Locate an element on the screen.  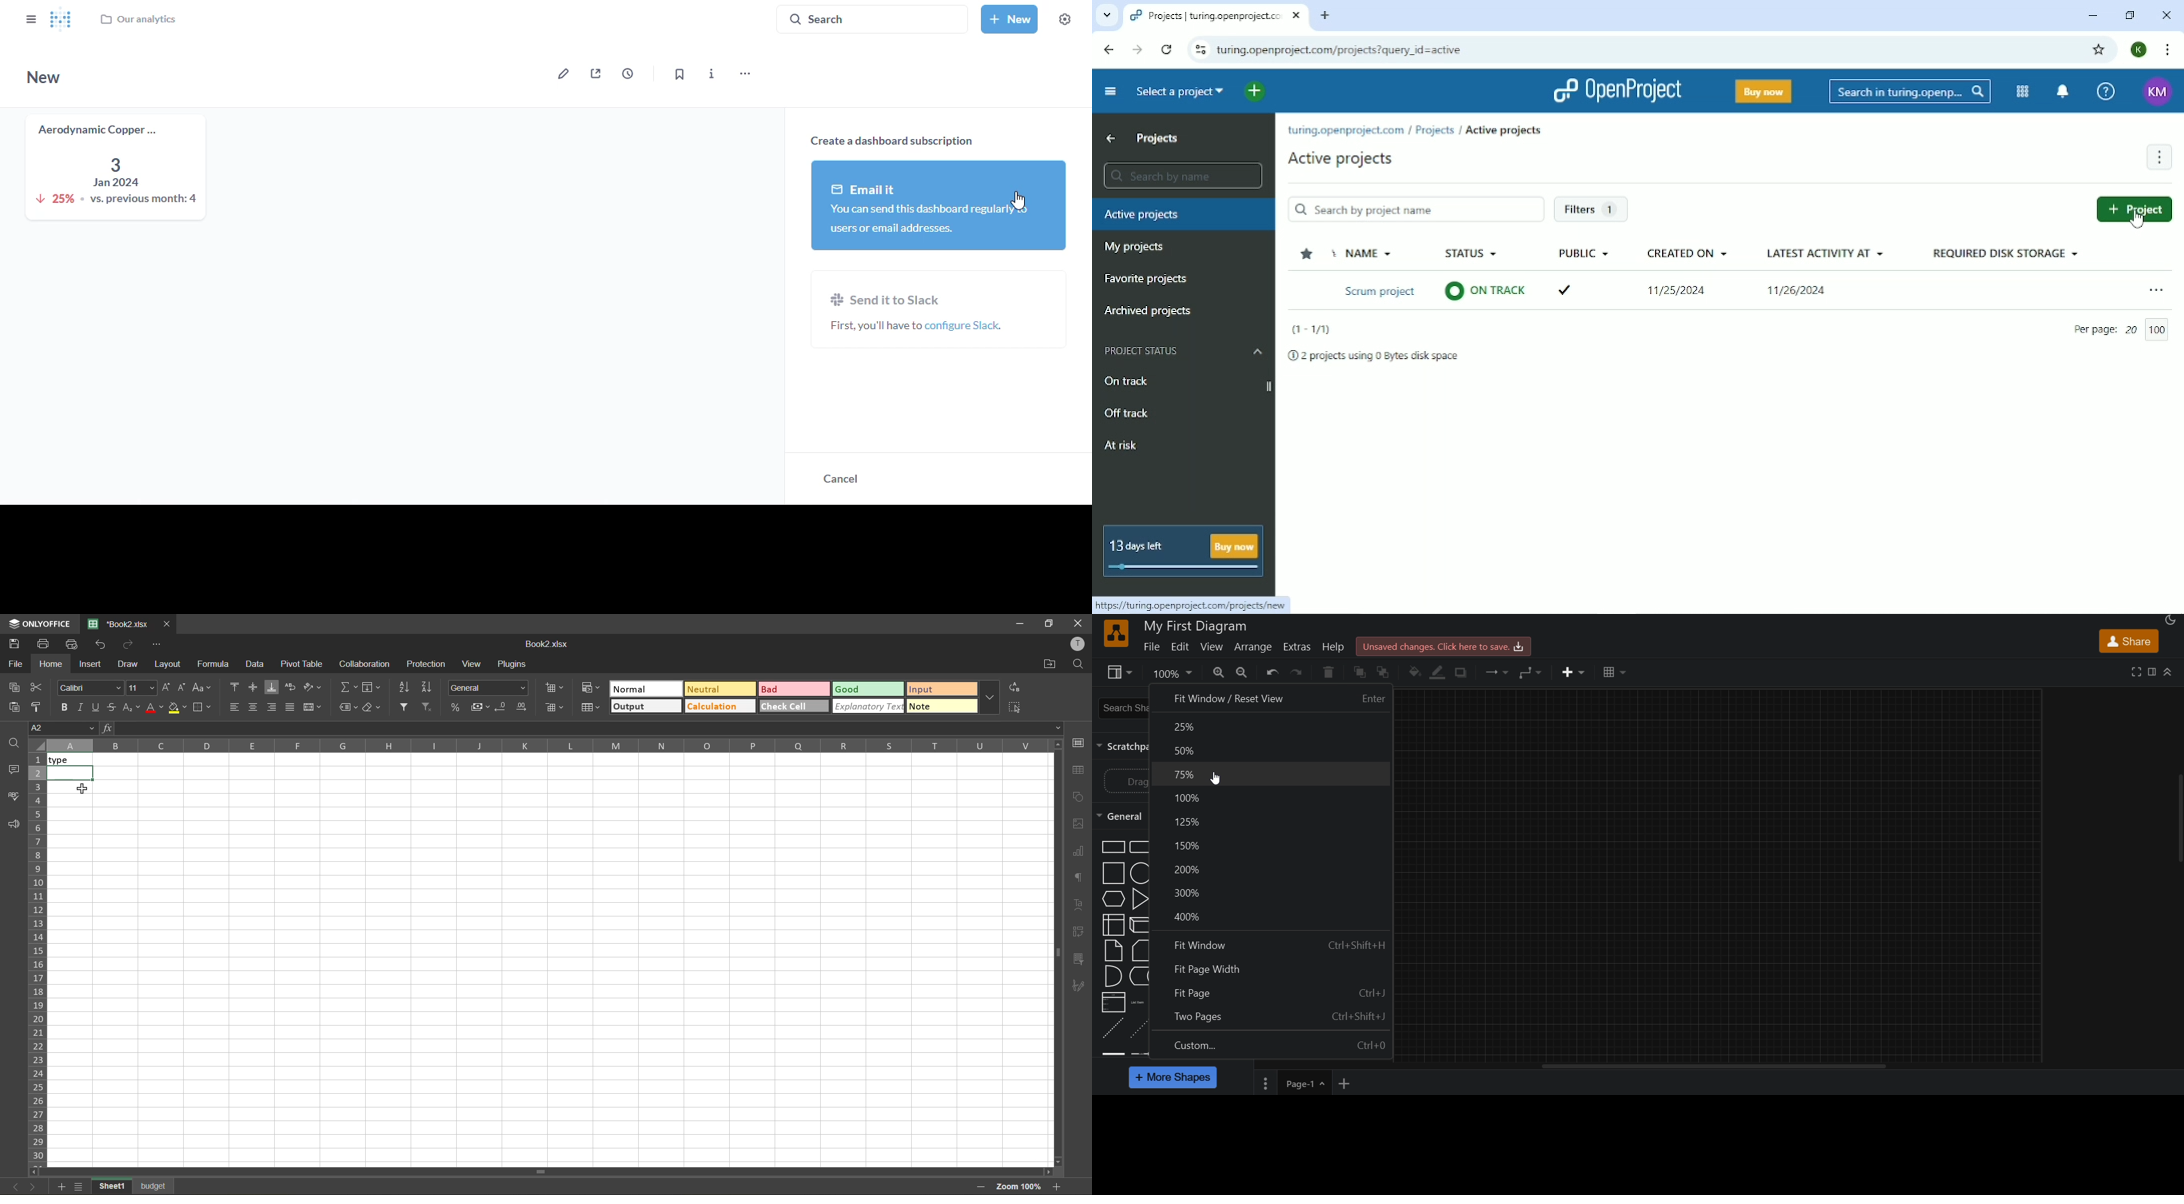
auto-refresh is located at coordinates (628, 73).